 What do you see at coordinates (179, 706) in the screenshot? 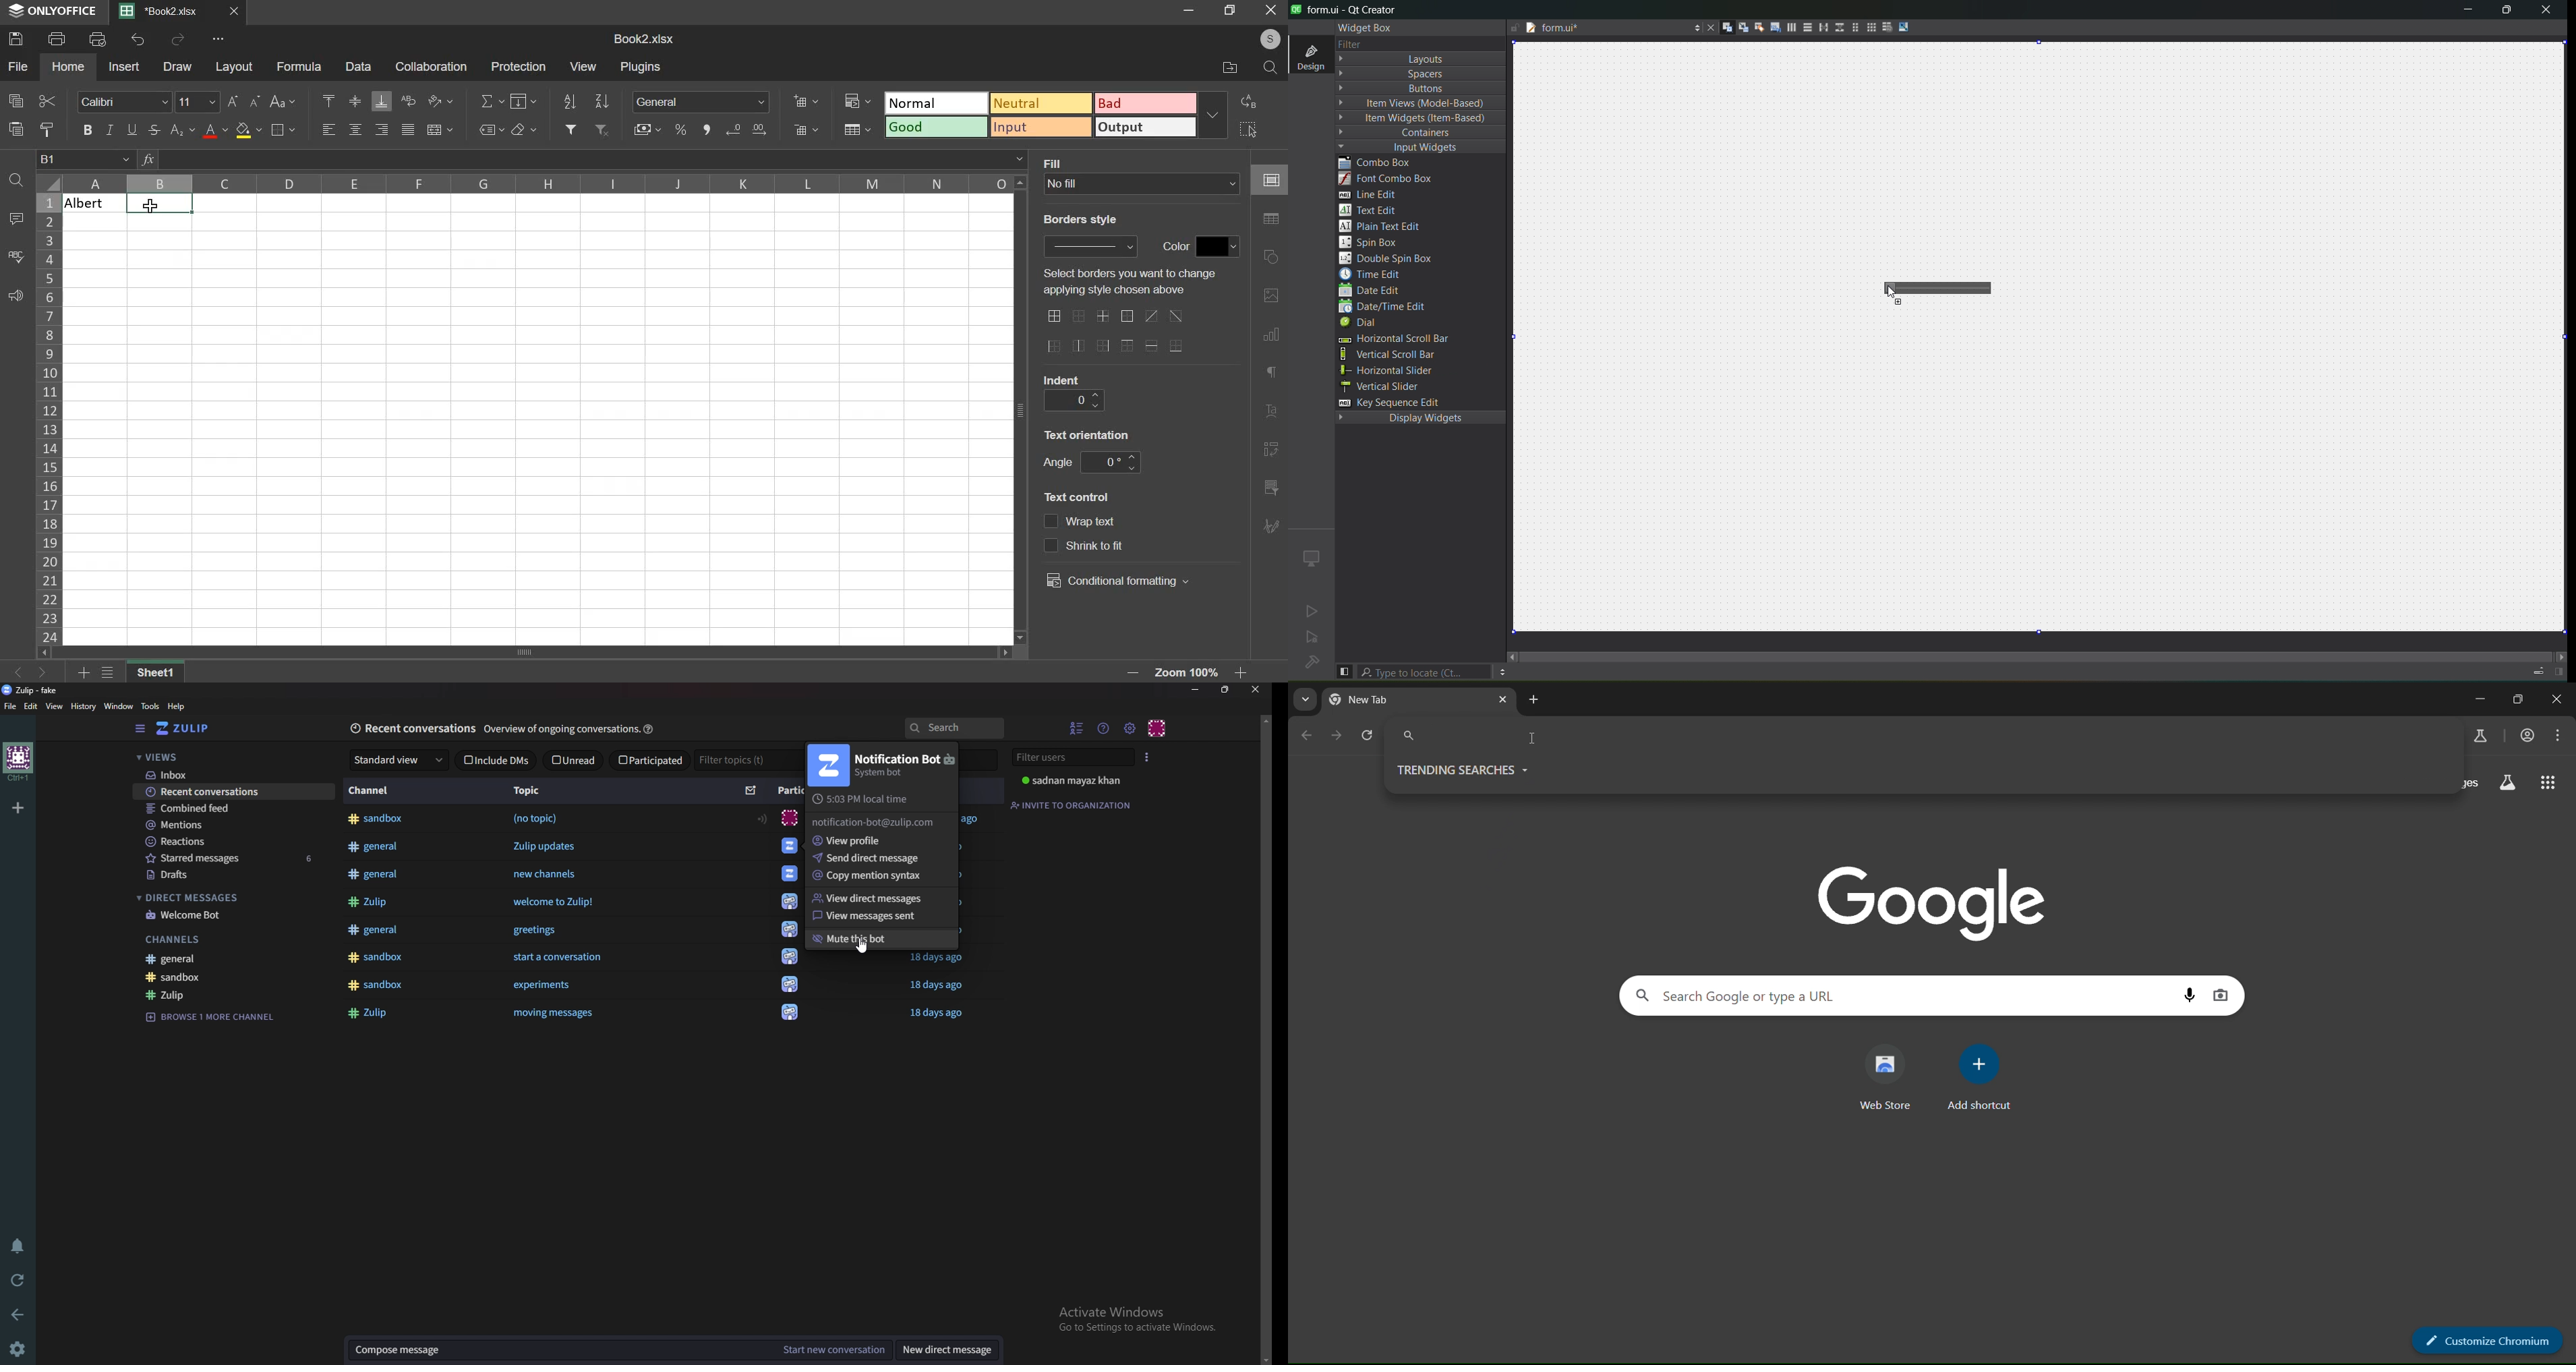
I see `Help` at bounding box center [179, 706].